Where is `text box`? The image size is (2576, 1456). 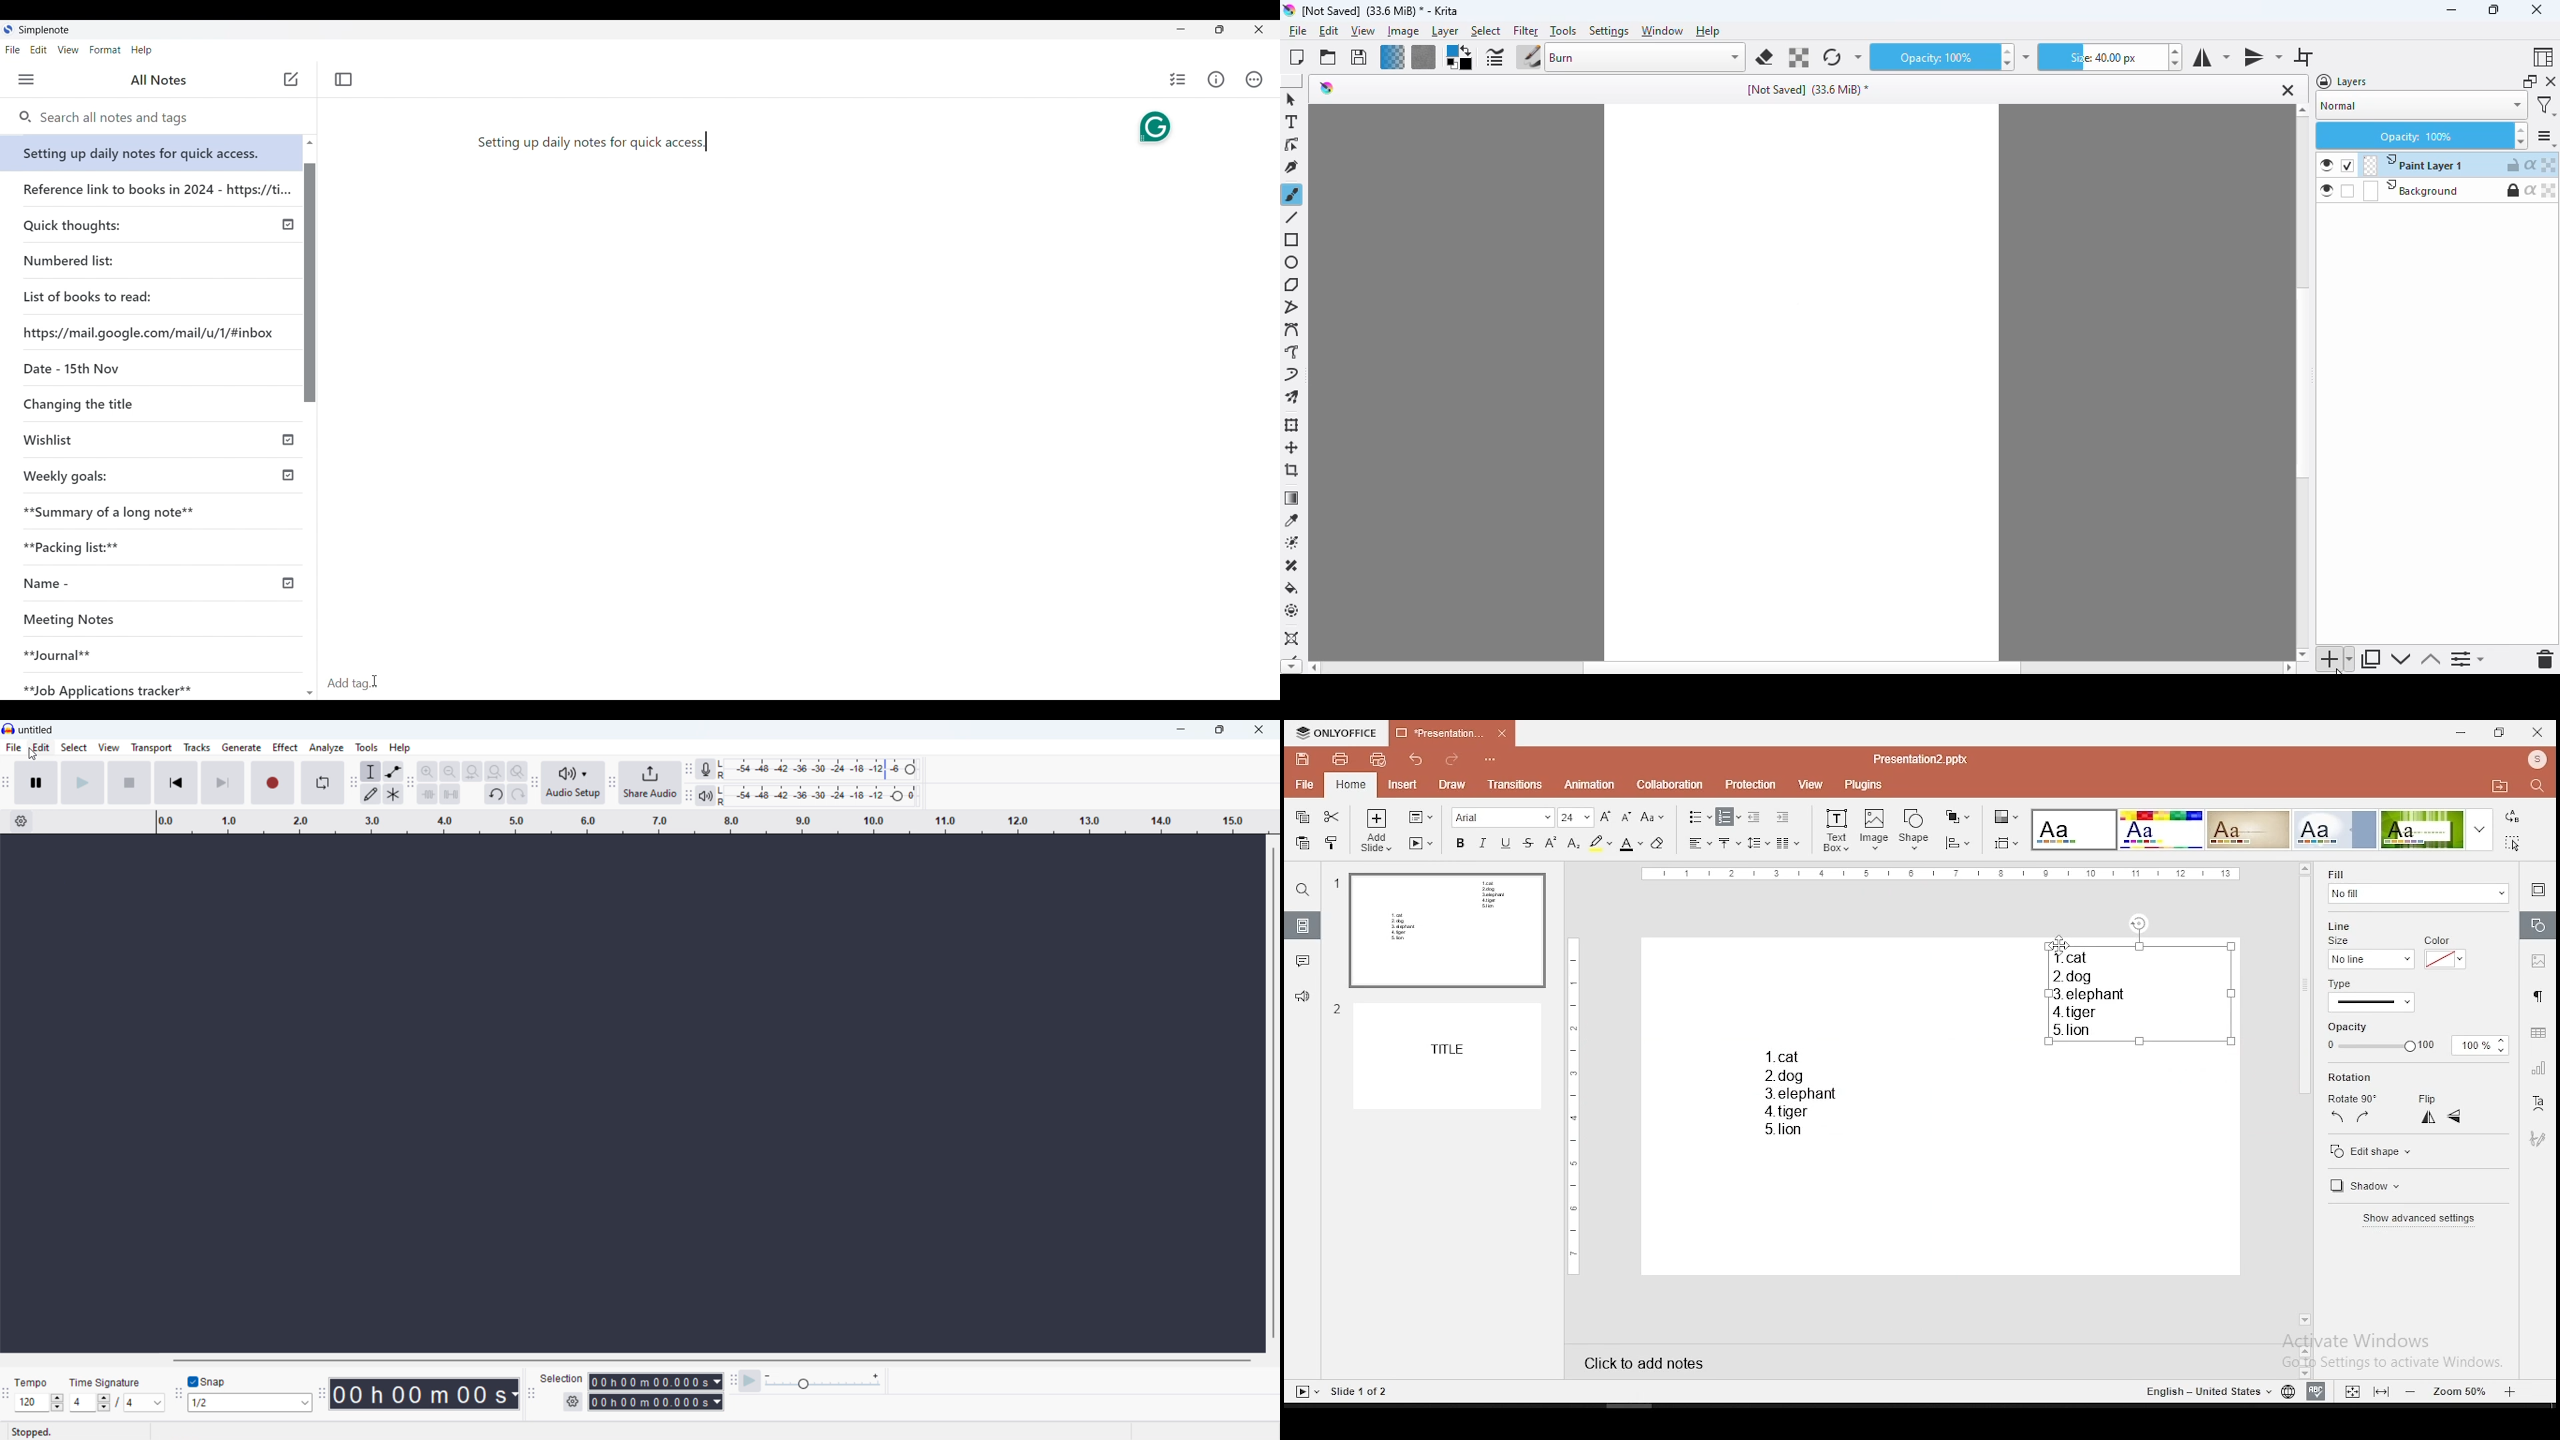
text box is located at coordinates (2139, 993).